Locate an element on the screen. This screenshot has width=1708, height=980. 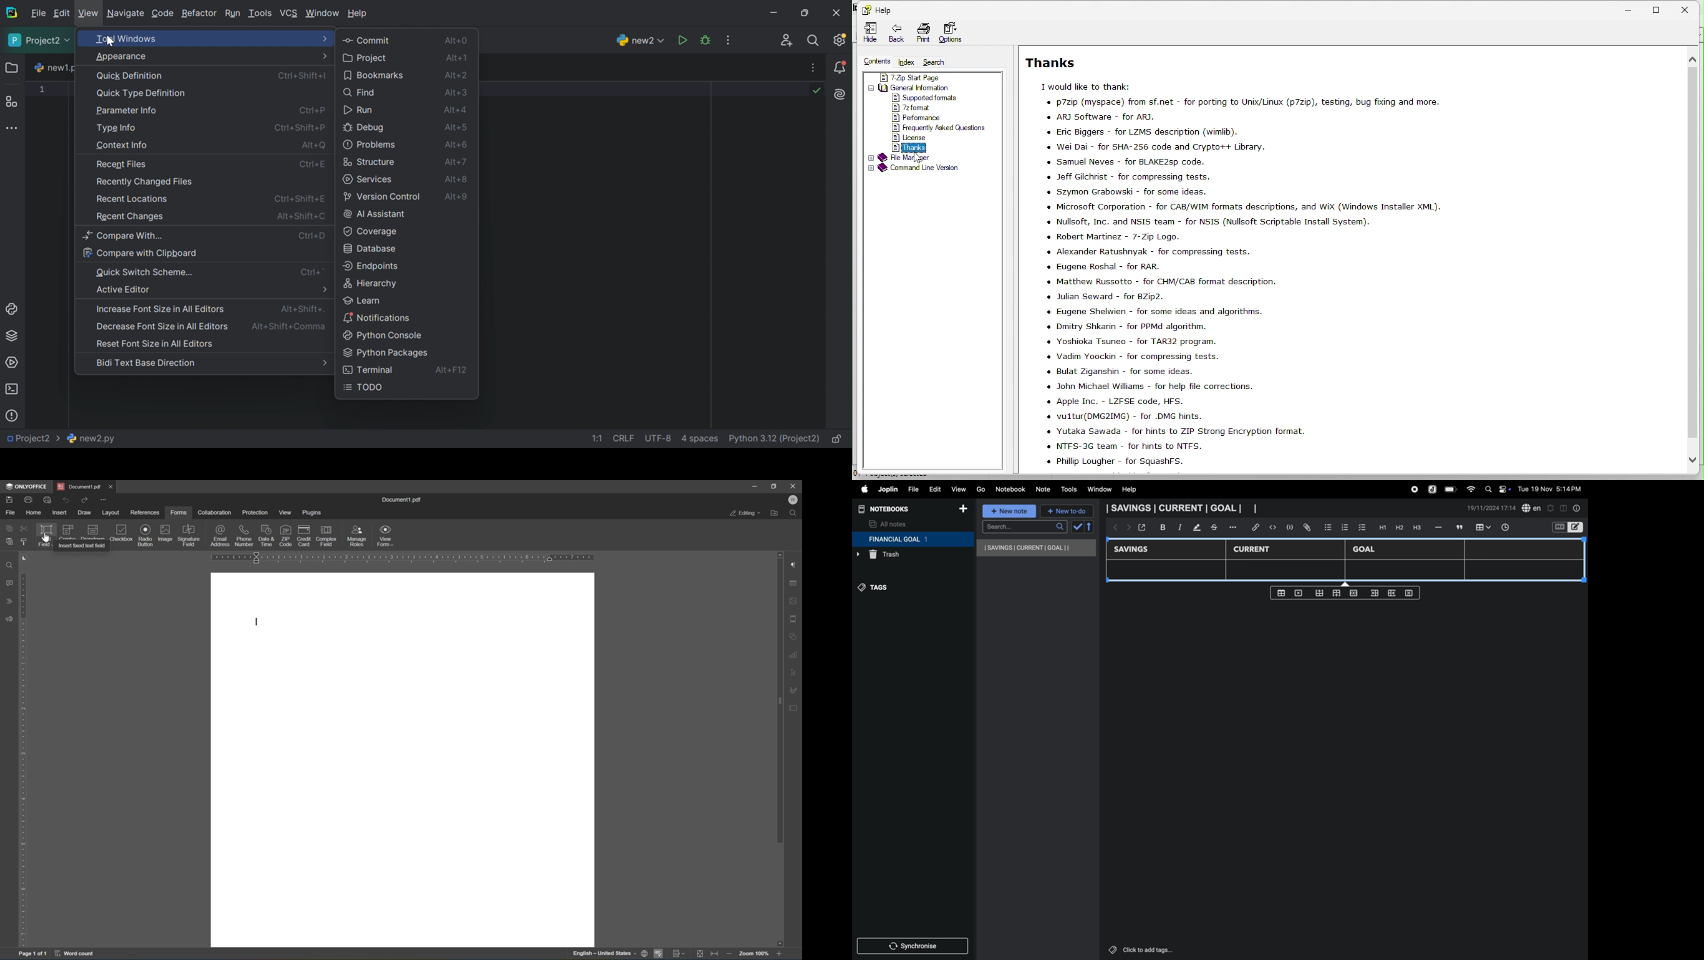
add is located at coordinates (963, 510).